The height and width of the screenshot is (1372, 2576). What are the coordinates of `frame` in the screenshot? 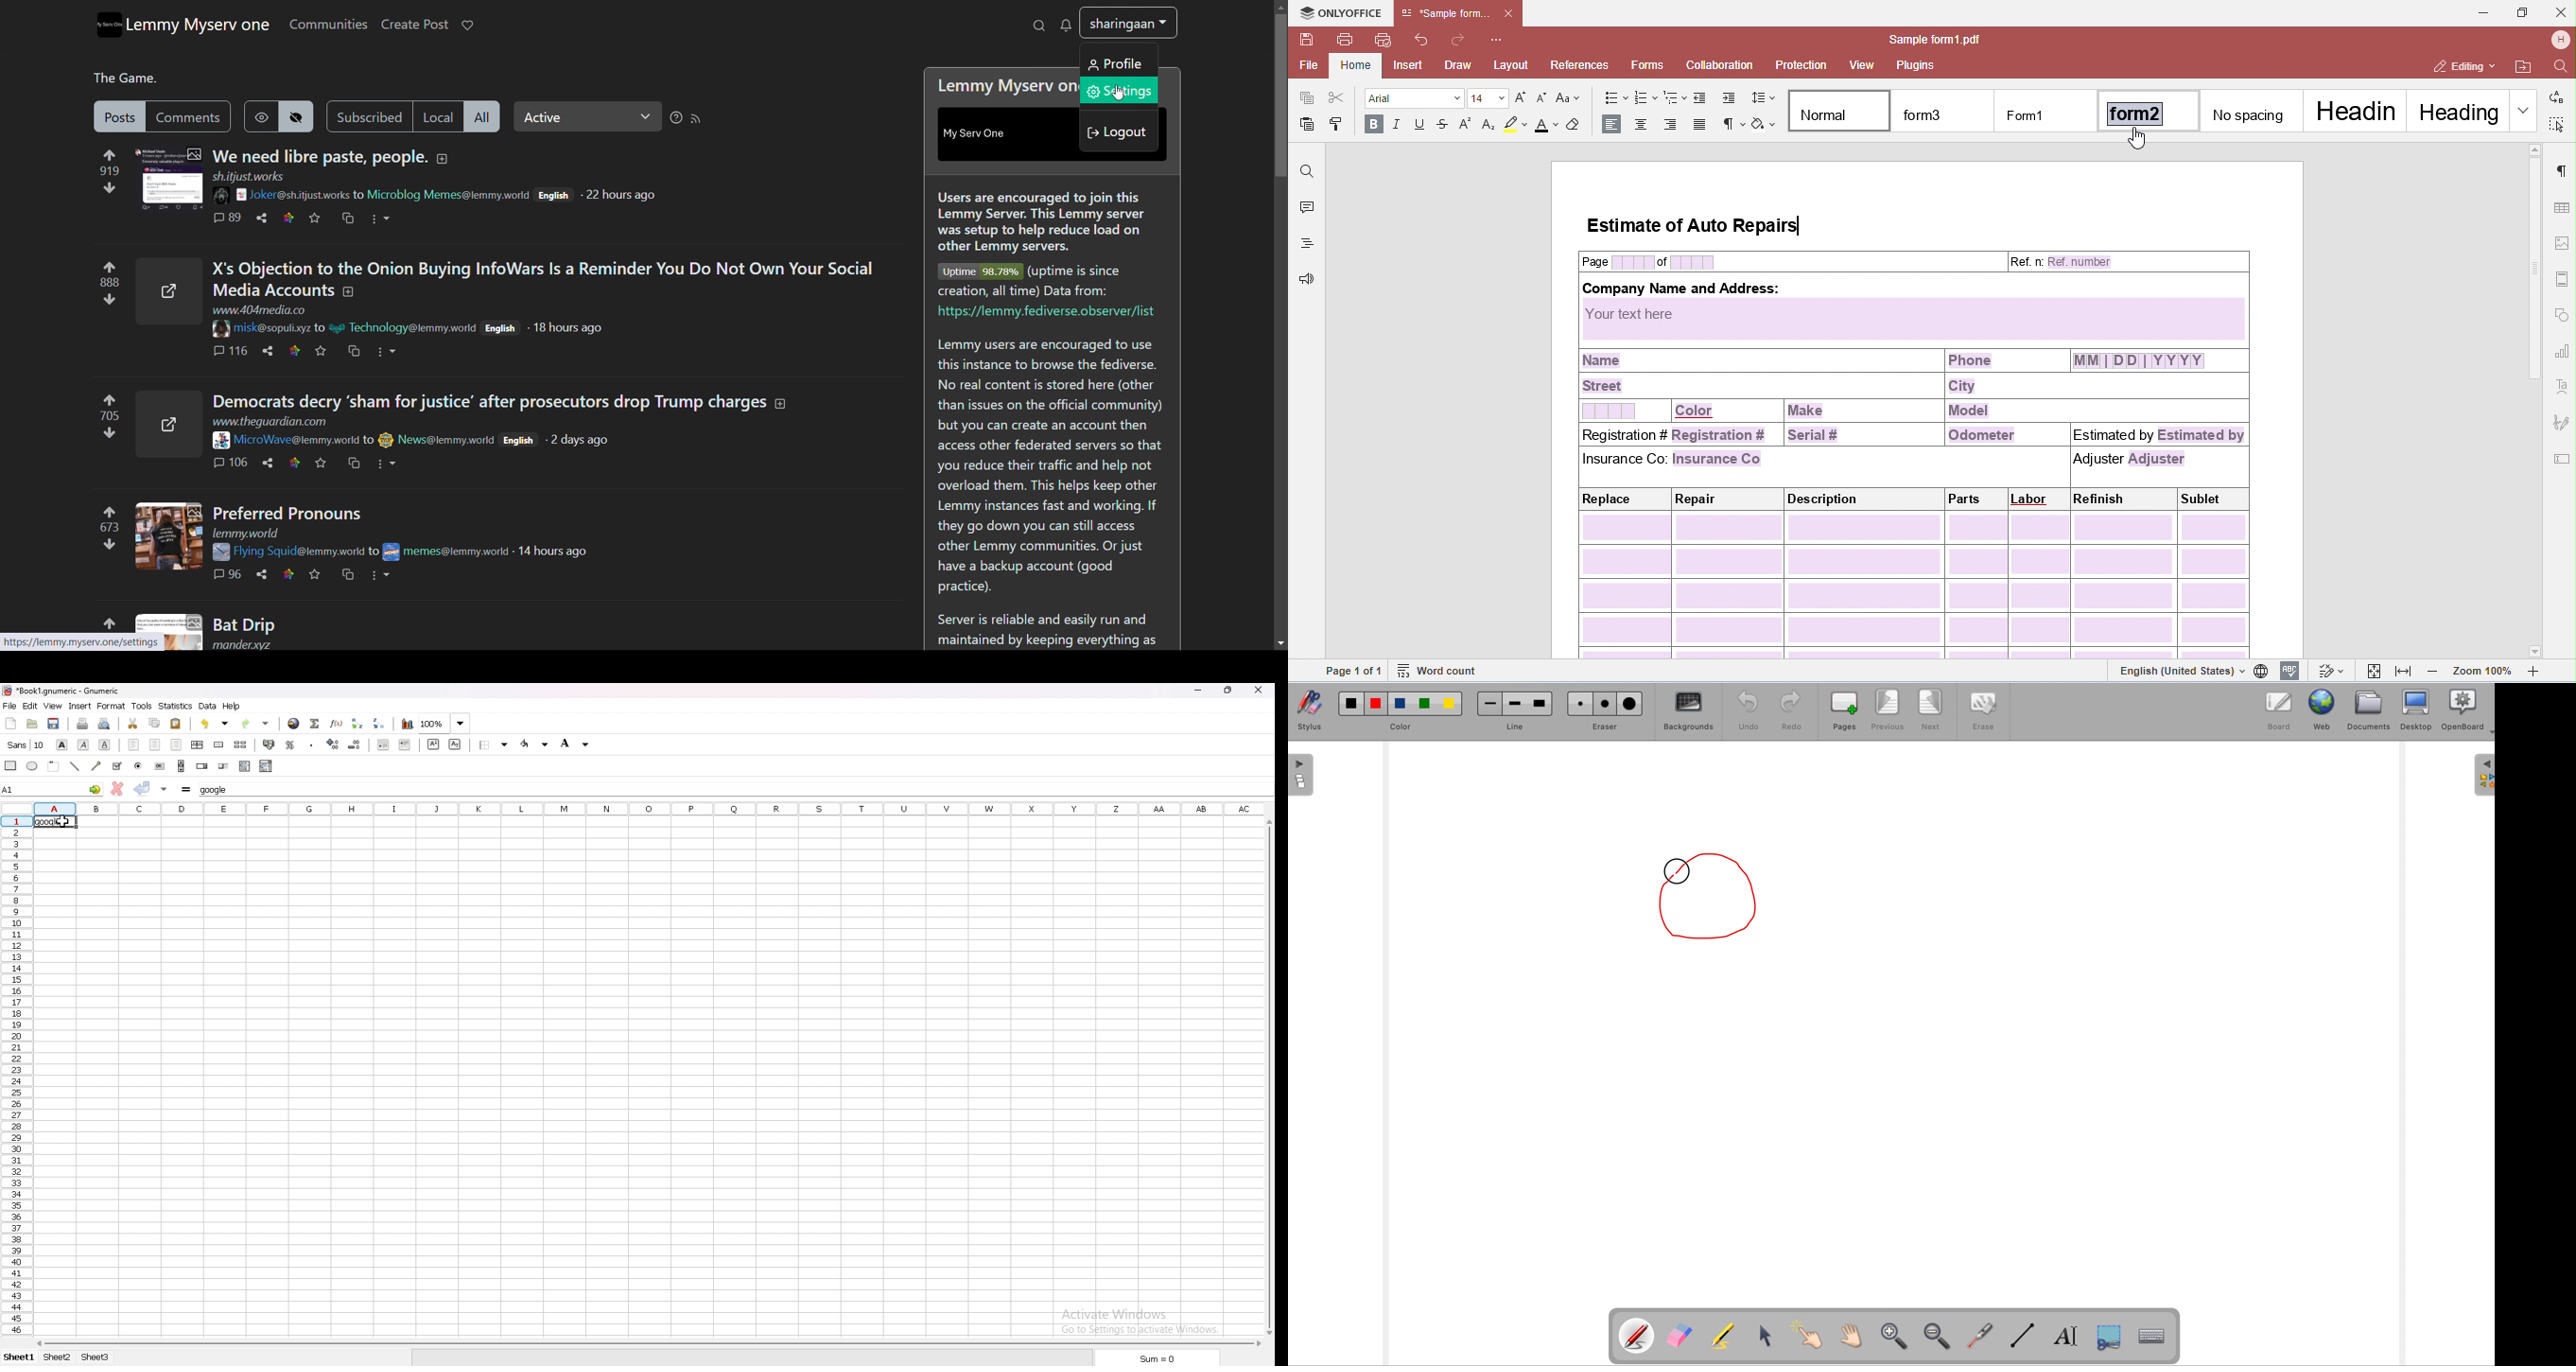 It's located at (55, 765).